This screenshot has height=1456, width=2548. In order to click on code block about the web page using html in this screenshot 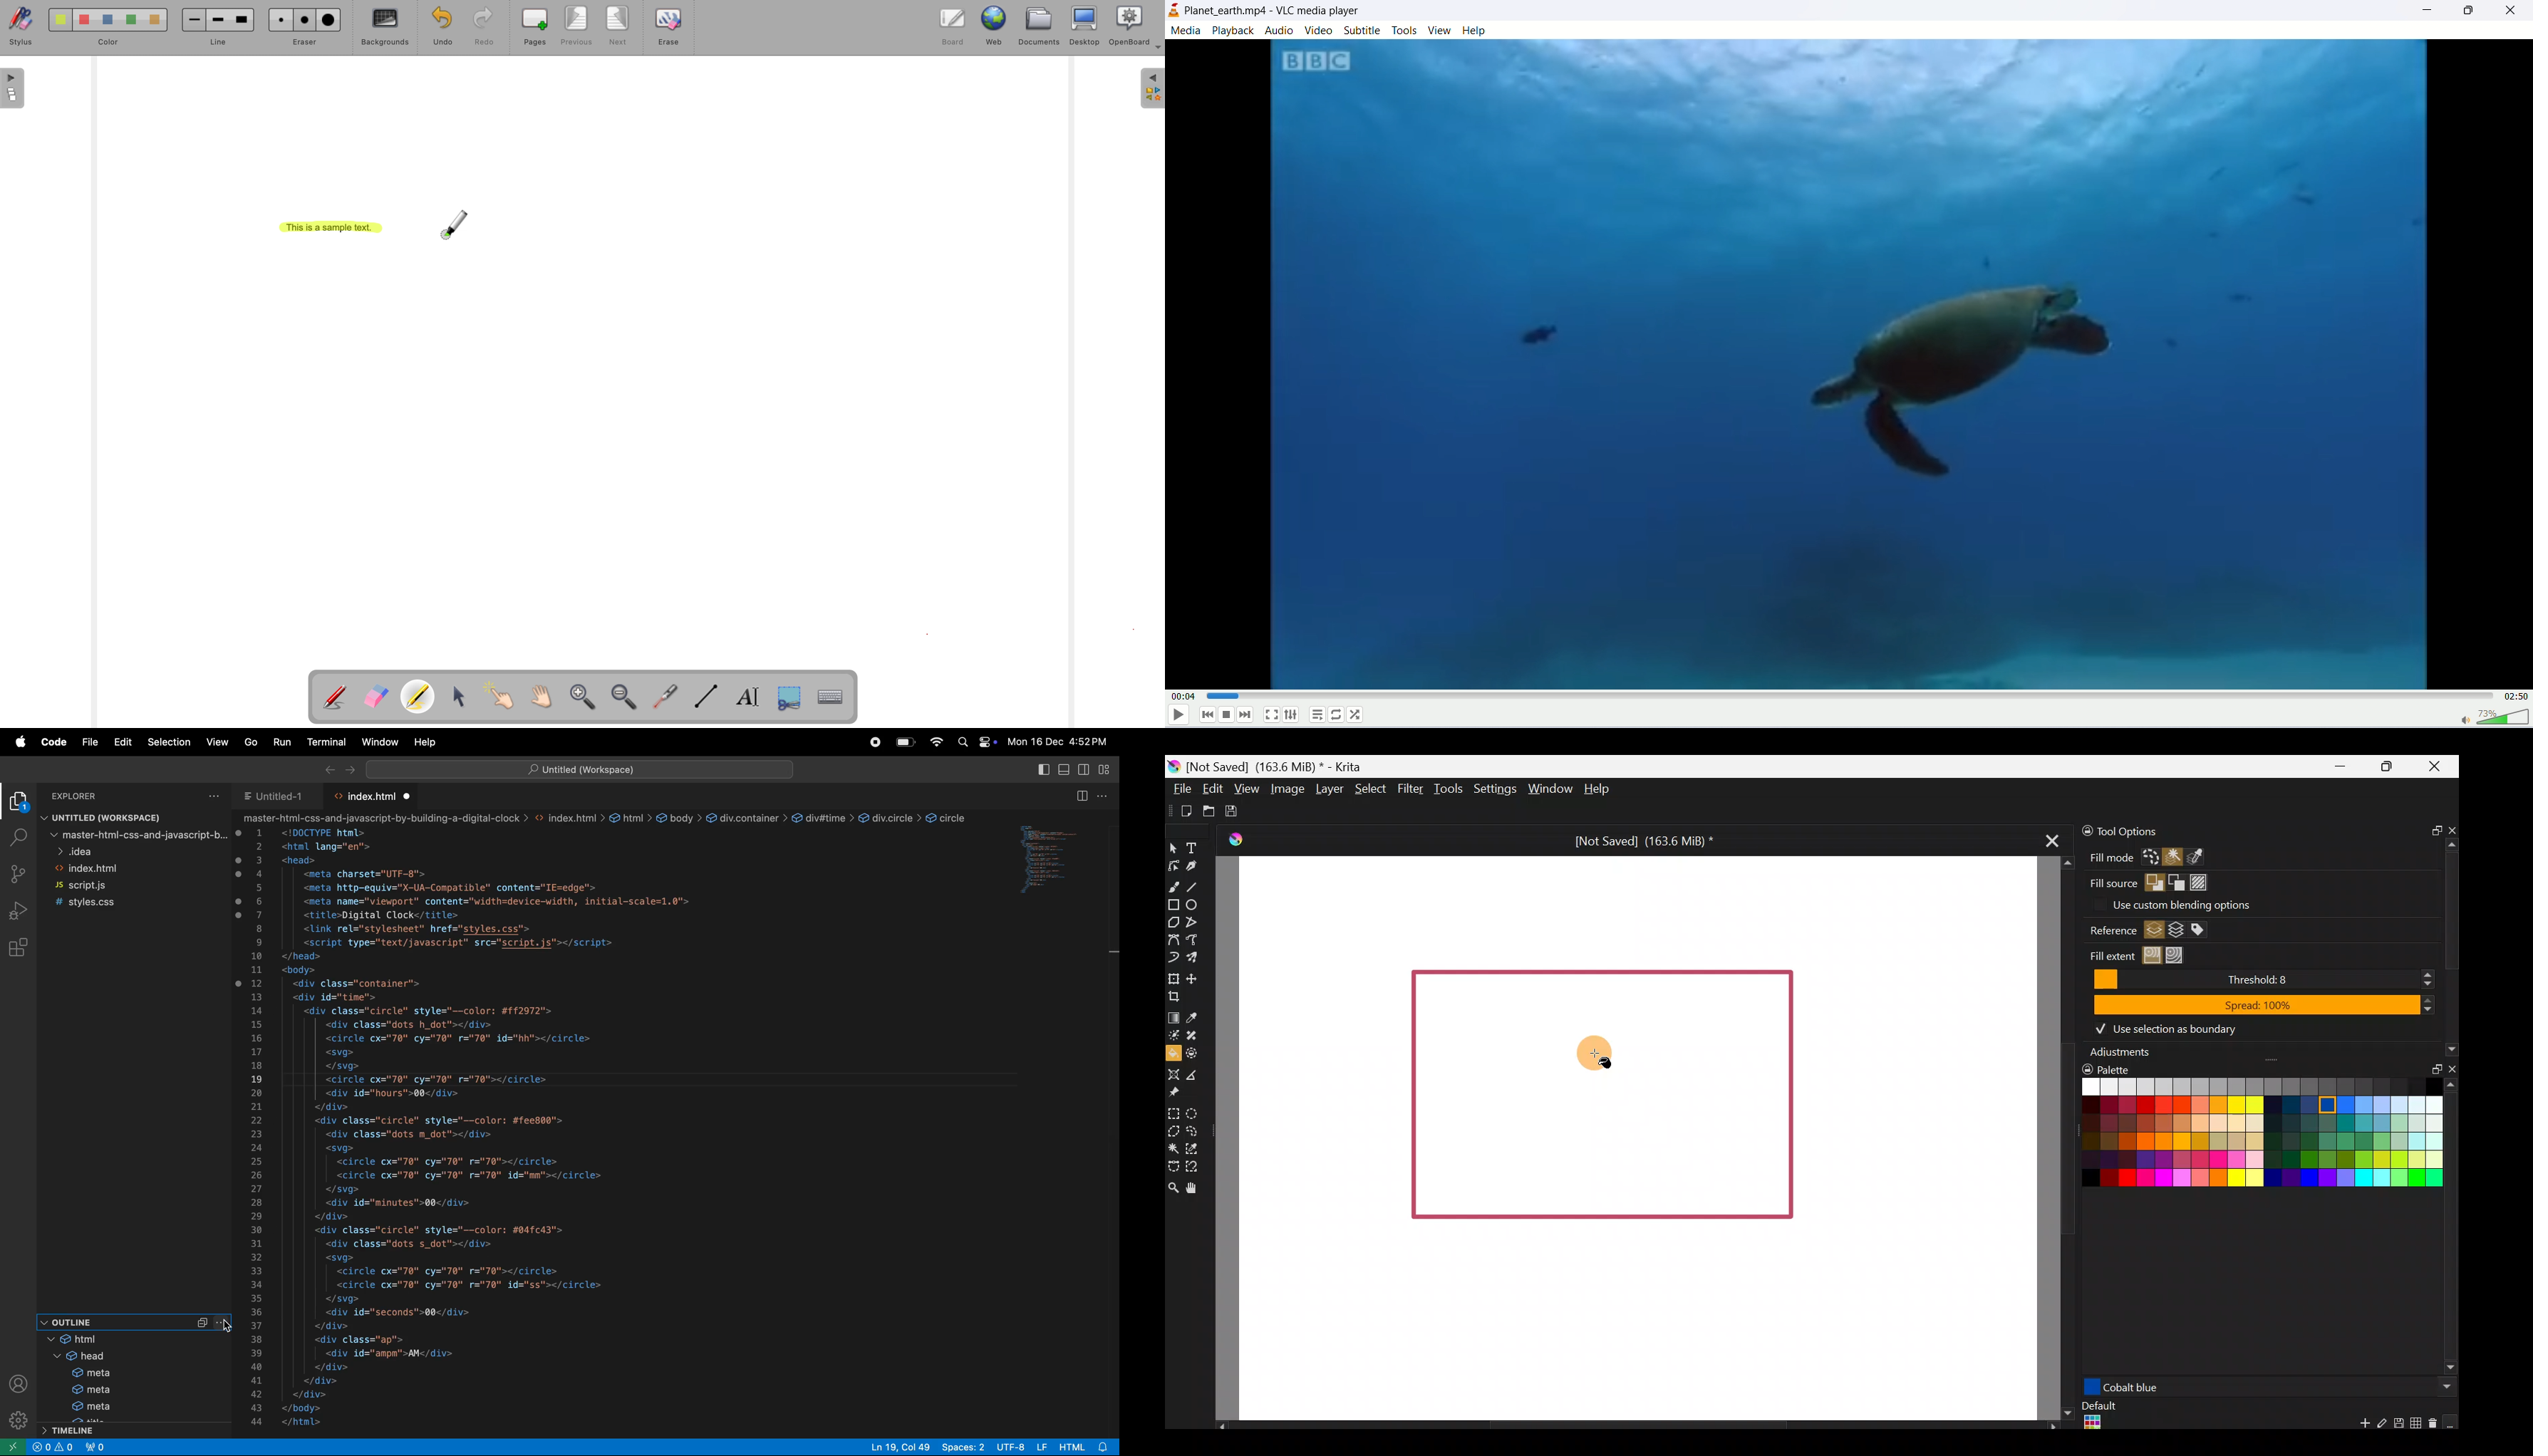, I will do `click(617, 1124)`.